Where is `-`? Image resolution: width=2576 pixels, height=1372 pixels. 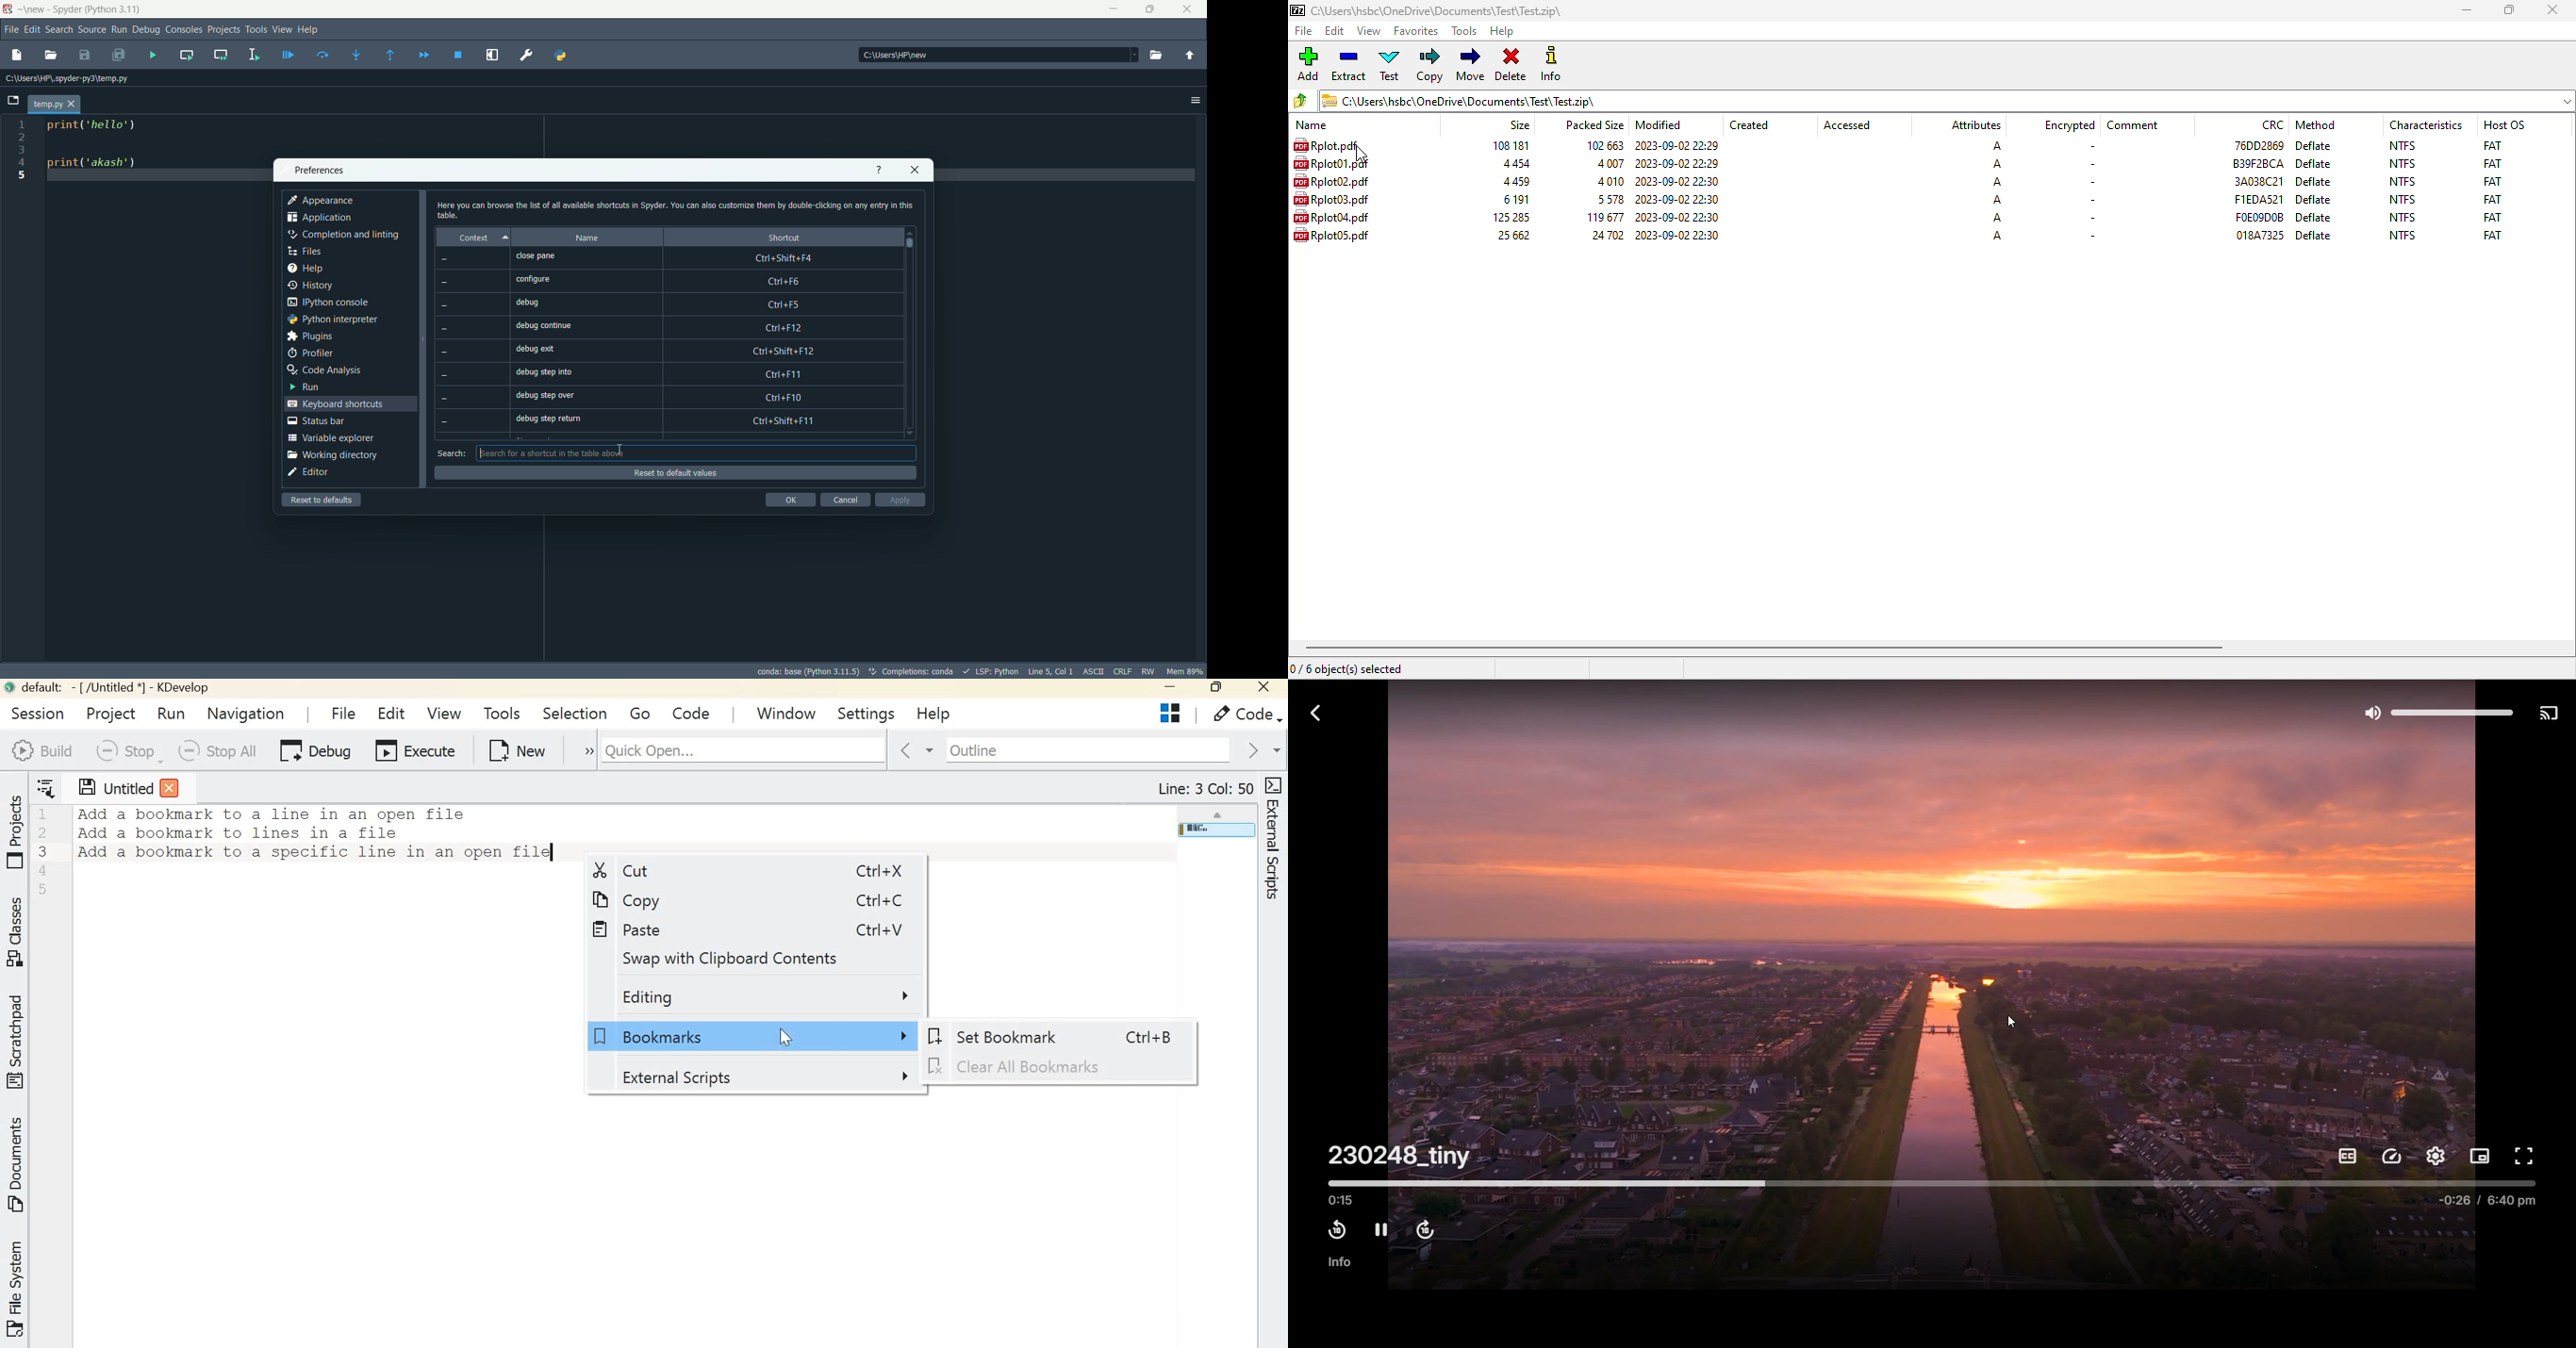 - is located at coordinates (2090, 237).